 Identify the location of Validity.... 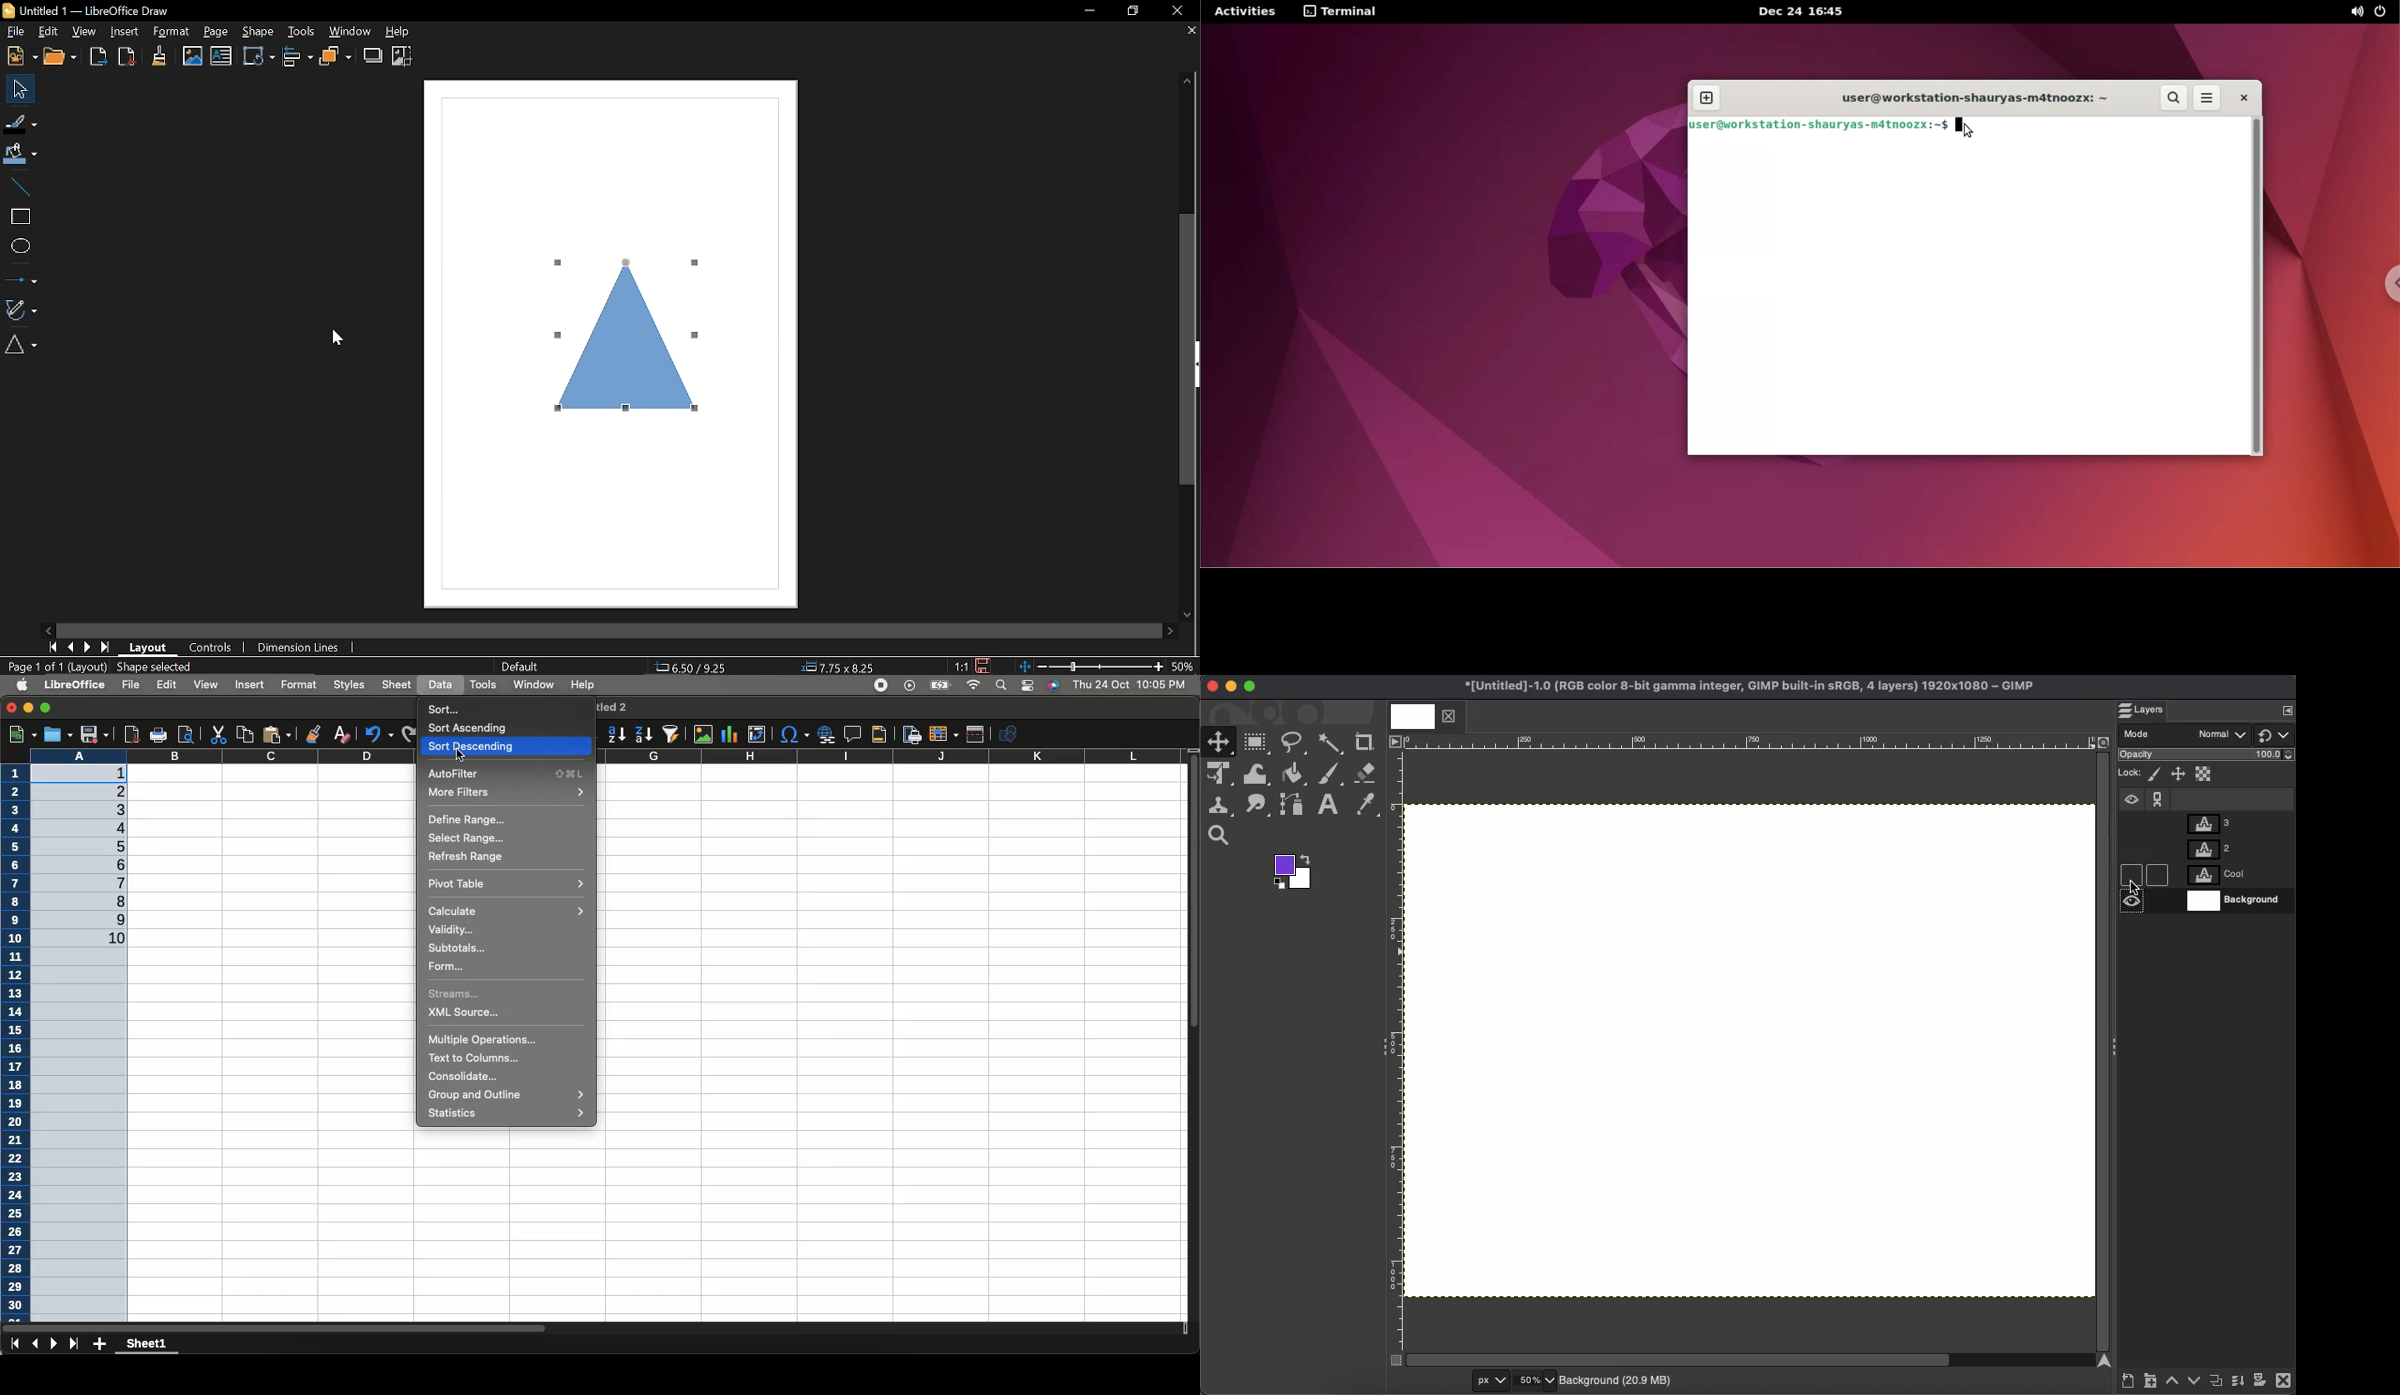
(449, 931).